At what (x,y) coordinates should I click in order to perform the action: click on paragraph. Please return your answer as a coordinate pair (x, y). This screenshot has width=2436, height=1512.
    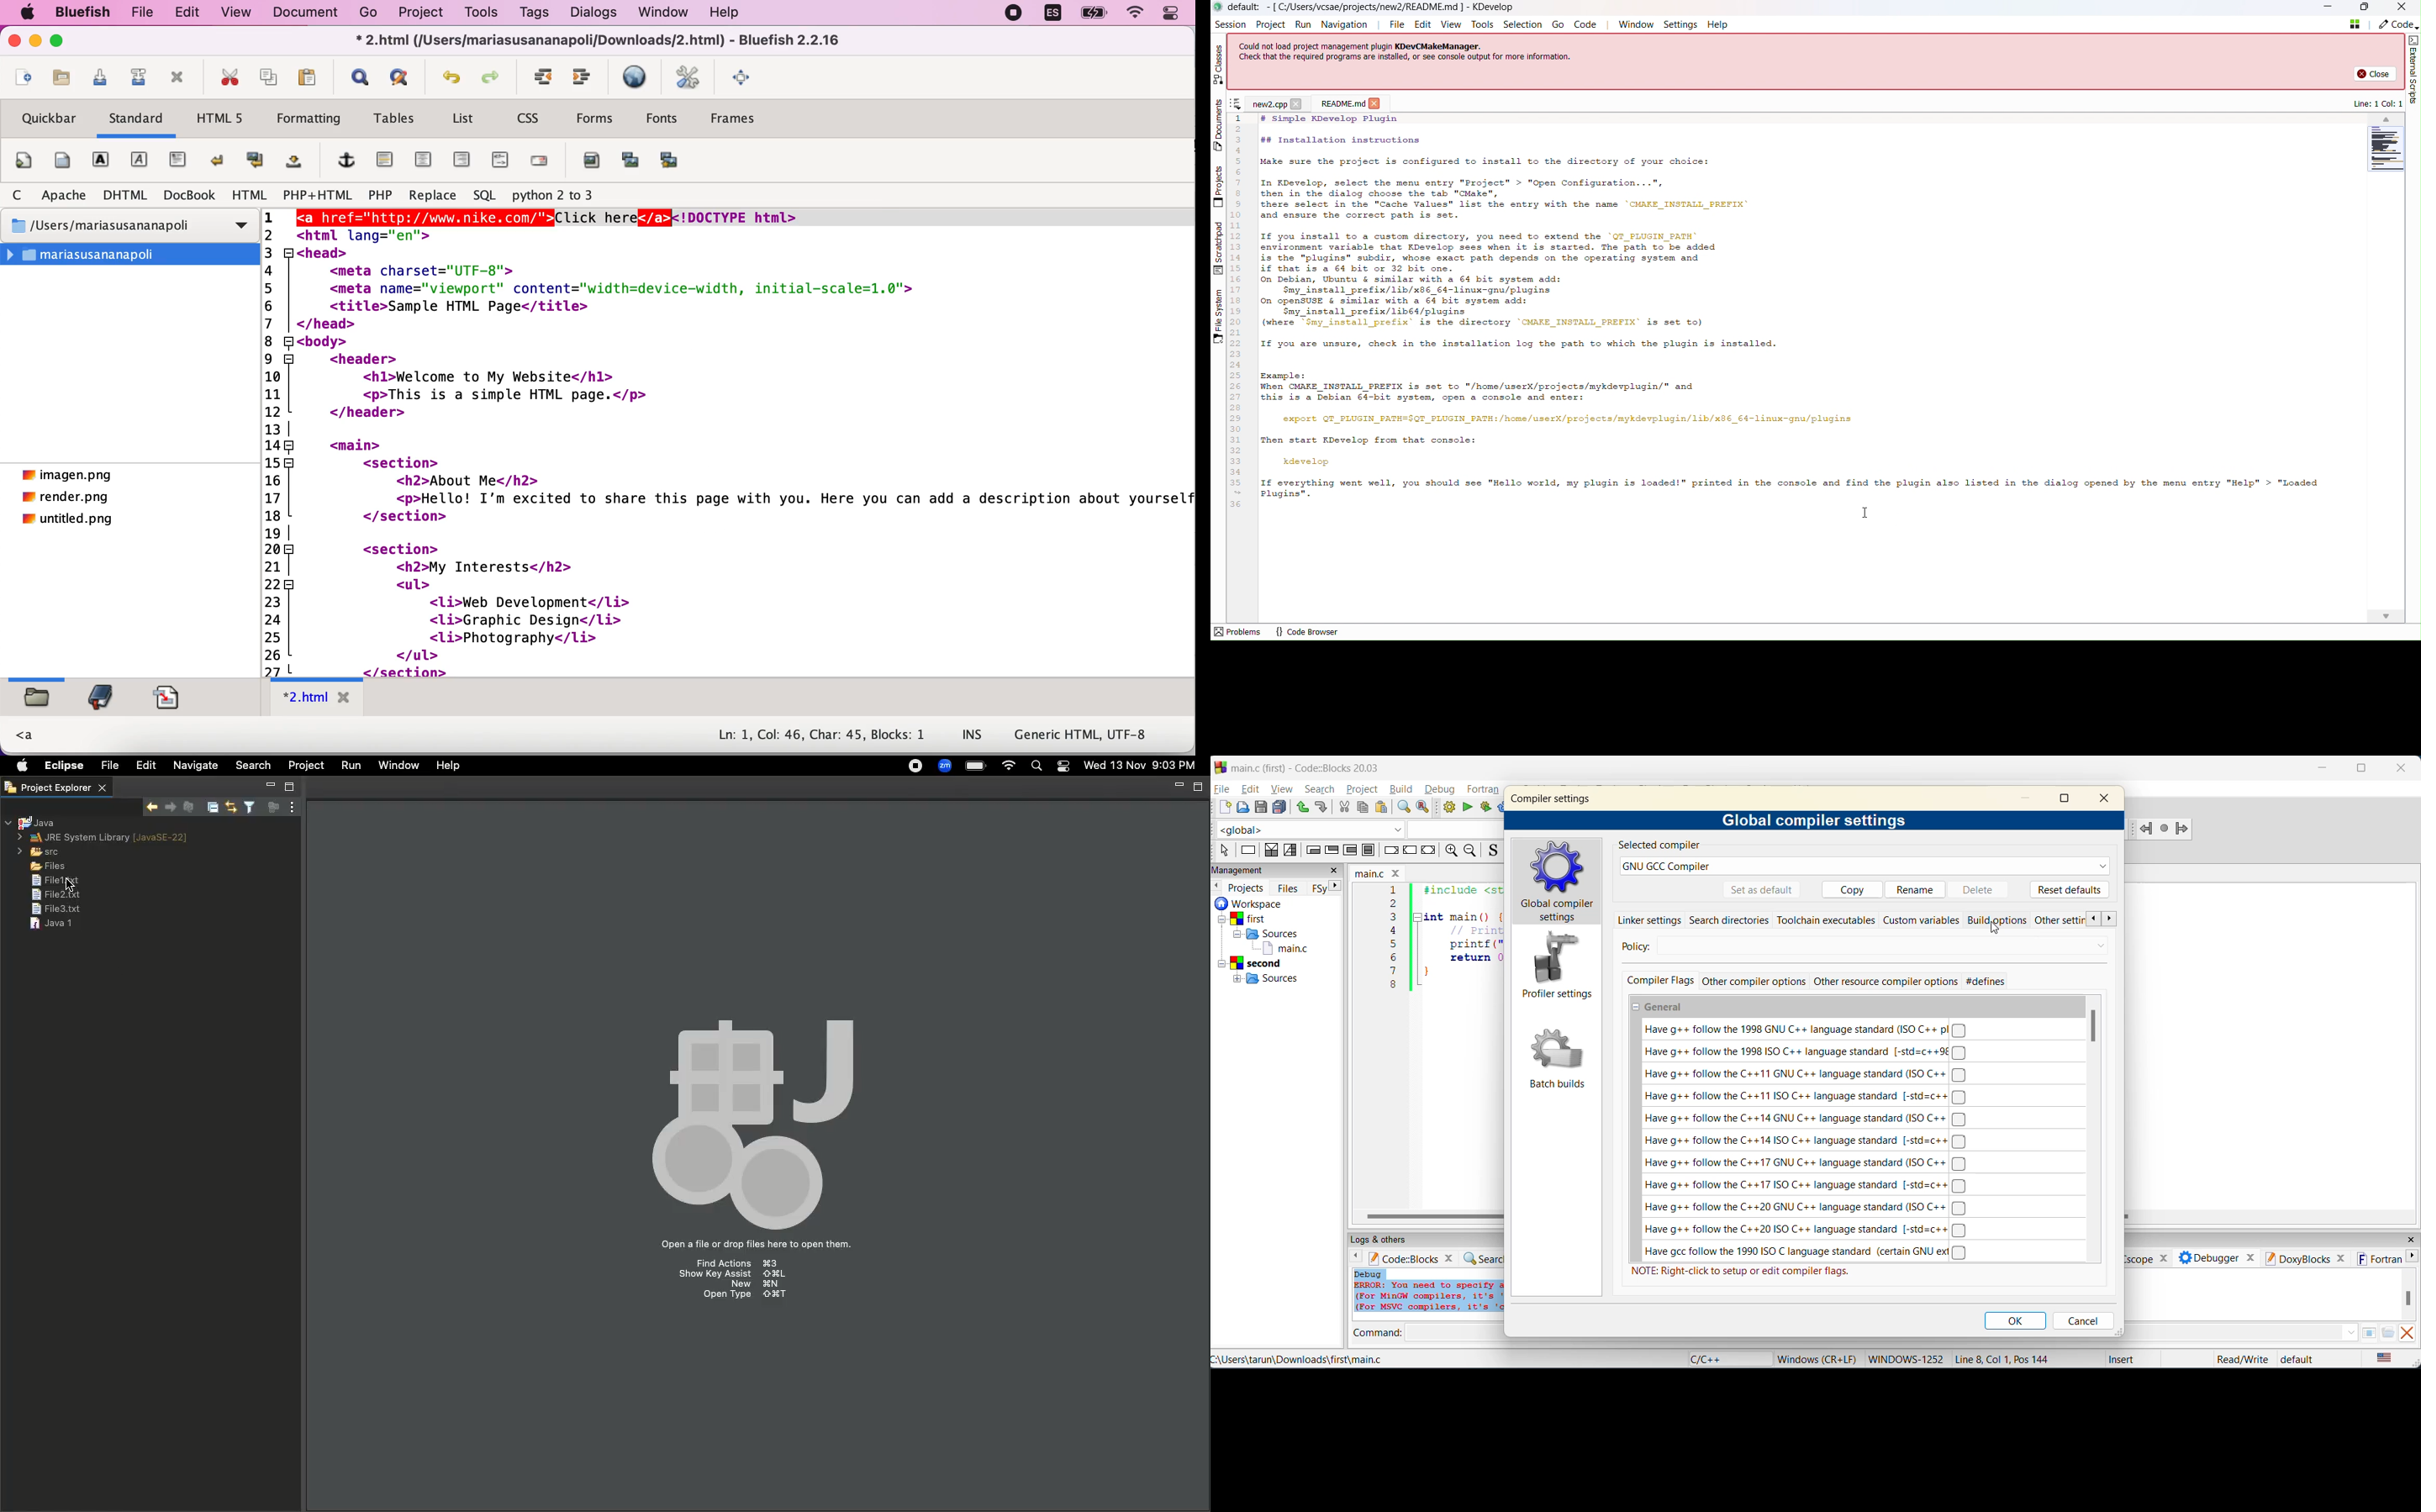
    Looking at the image, I should click on (178, 162).